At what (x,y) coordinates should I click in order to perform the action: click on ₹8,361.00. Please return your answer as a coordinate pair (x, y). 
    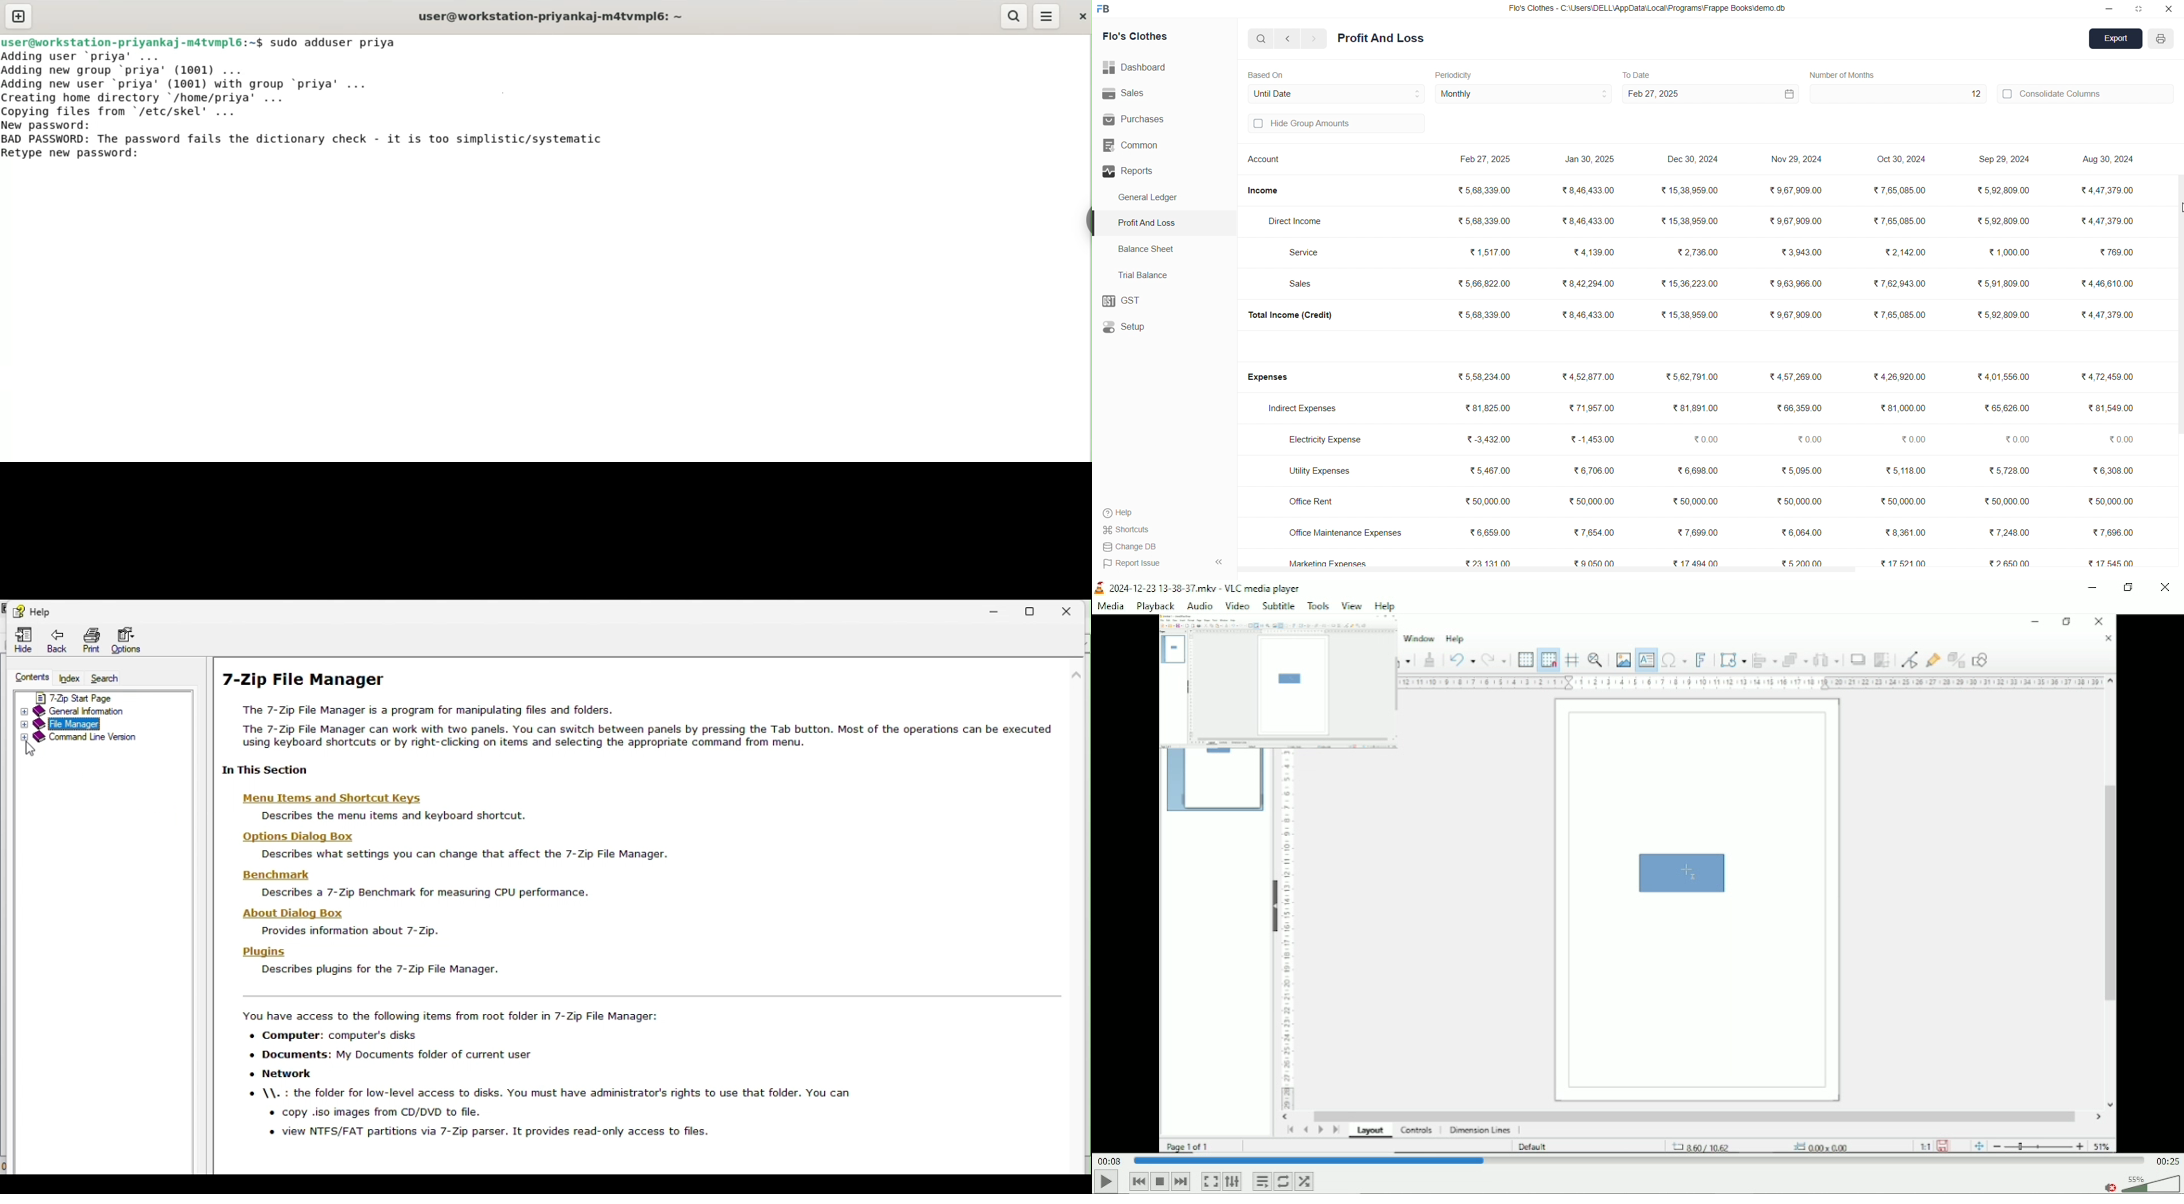
    Looking at the image, I should click on (1907, 533).